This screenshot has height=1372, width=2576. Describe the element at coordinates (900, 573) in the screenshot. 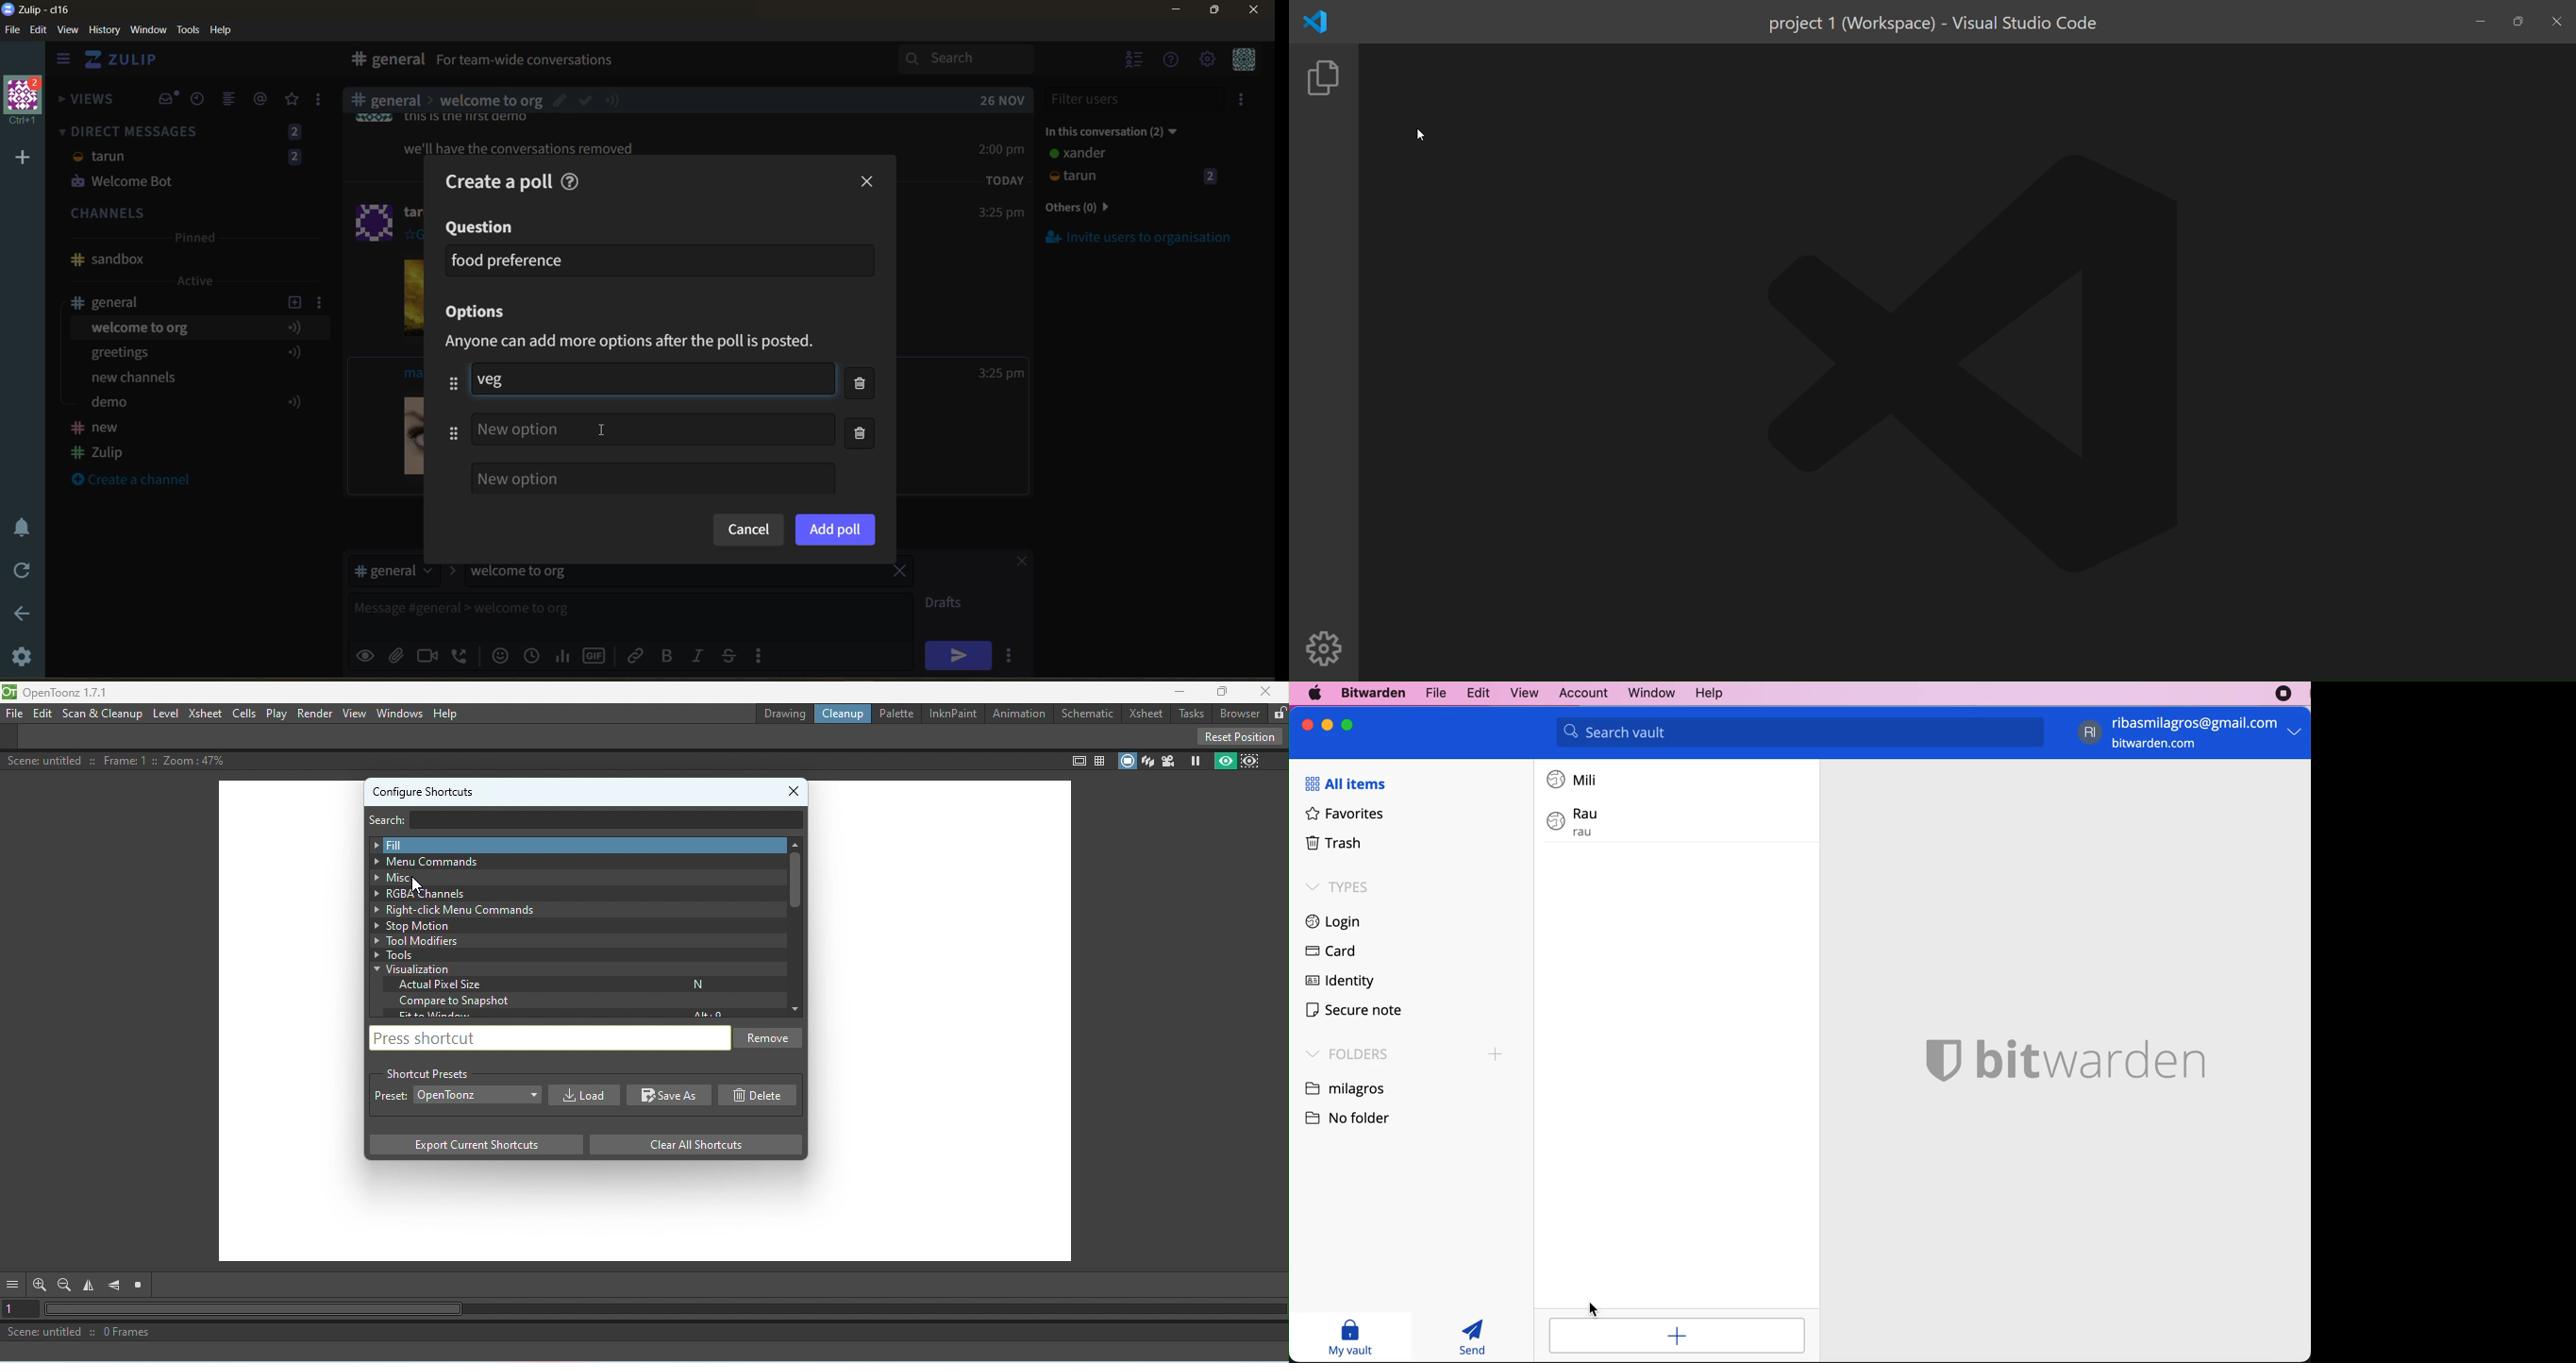

I see `remove topic` at that location.